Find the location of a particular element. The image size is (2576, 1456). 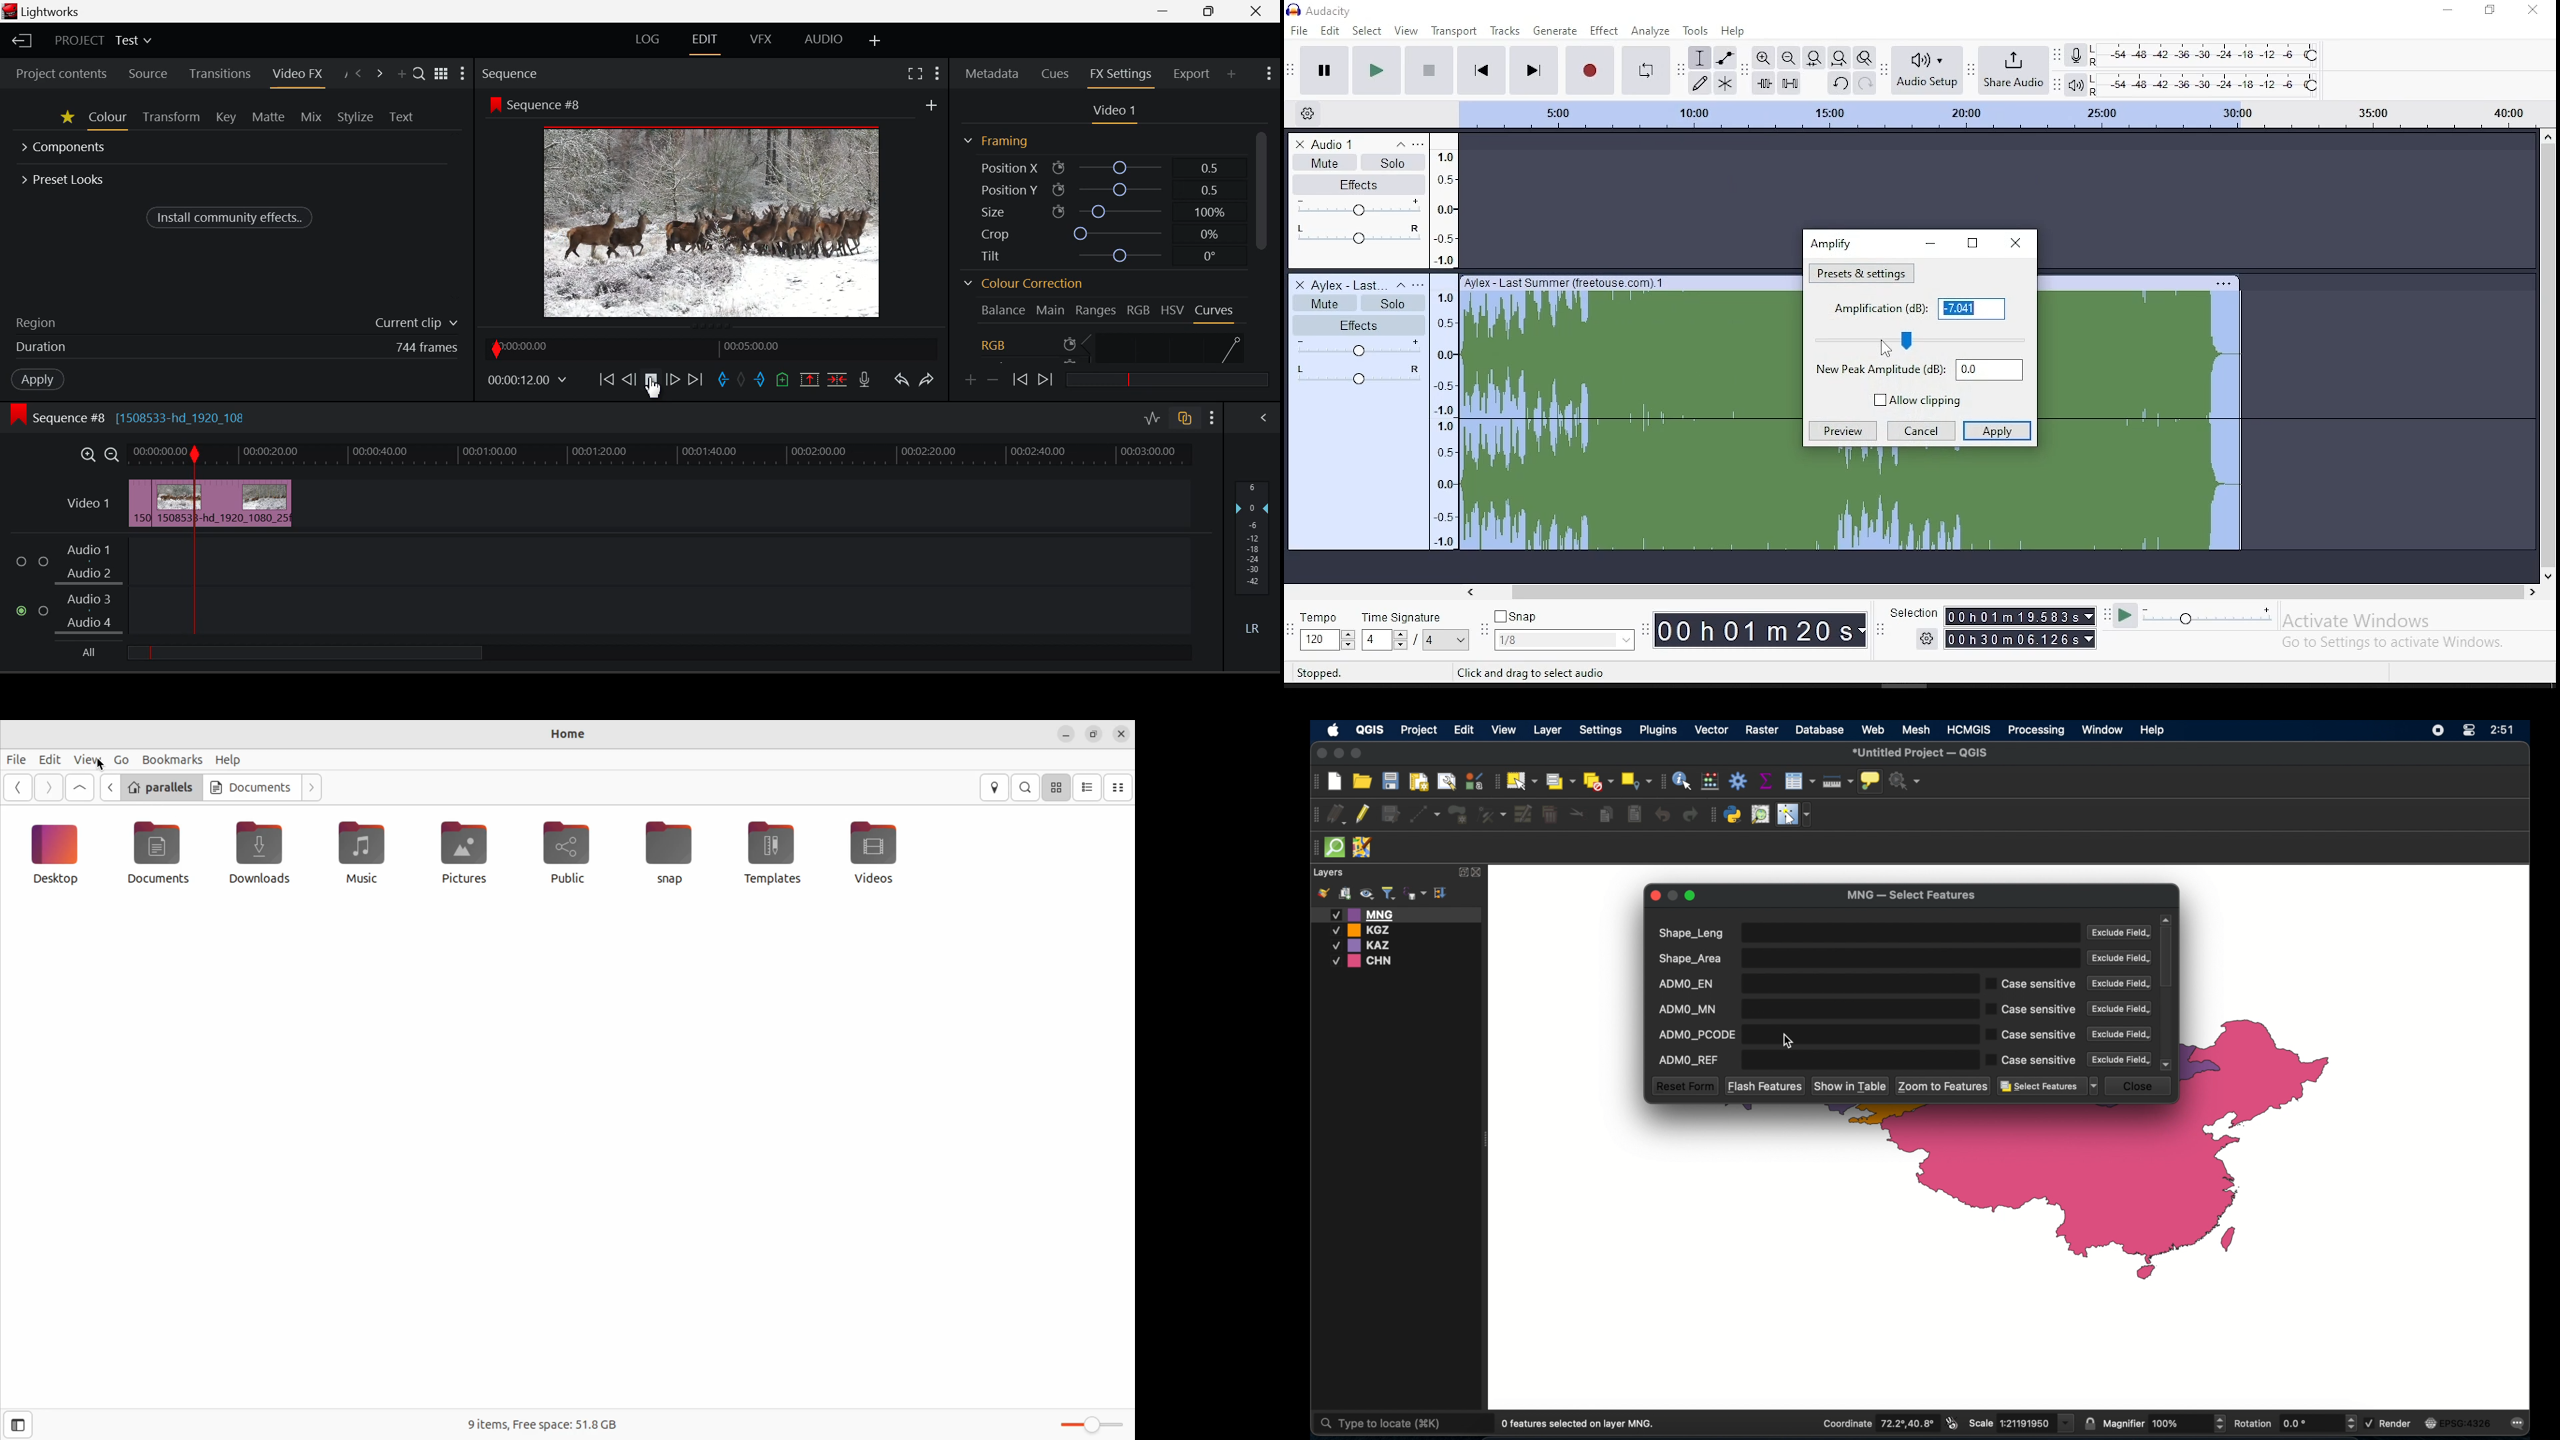

playback level is located at coordinates (2205, 83).